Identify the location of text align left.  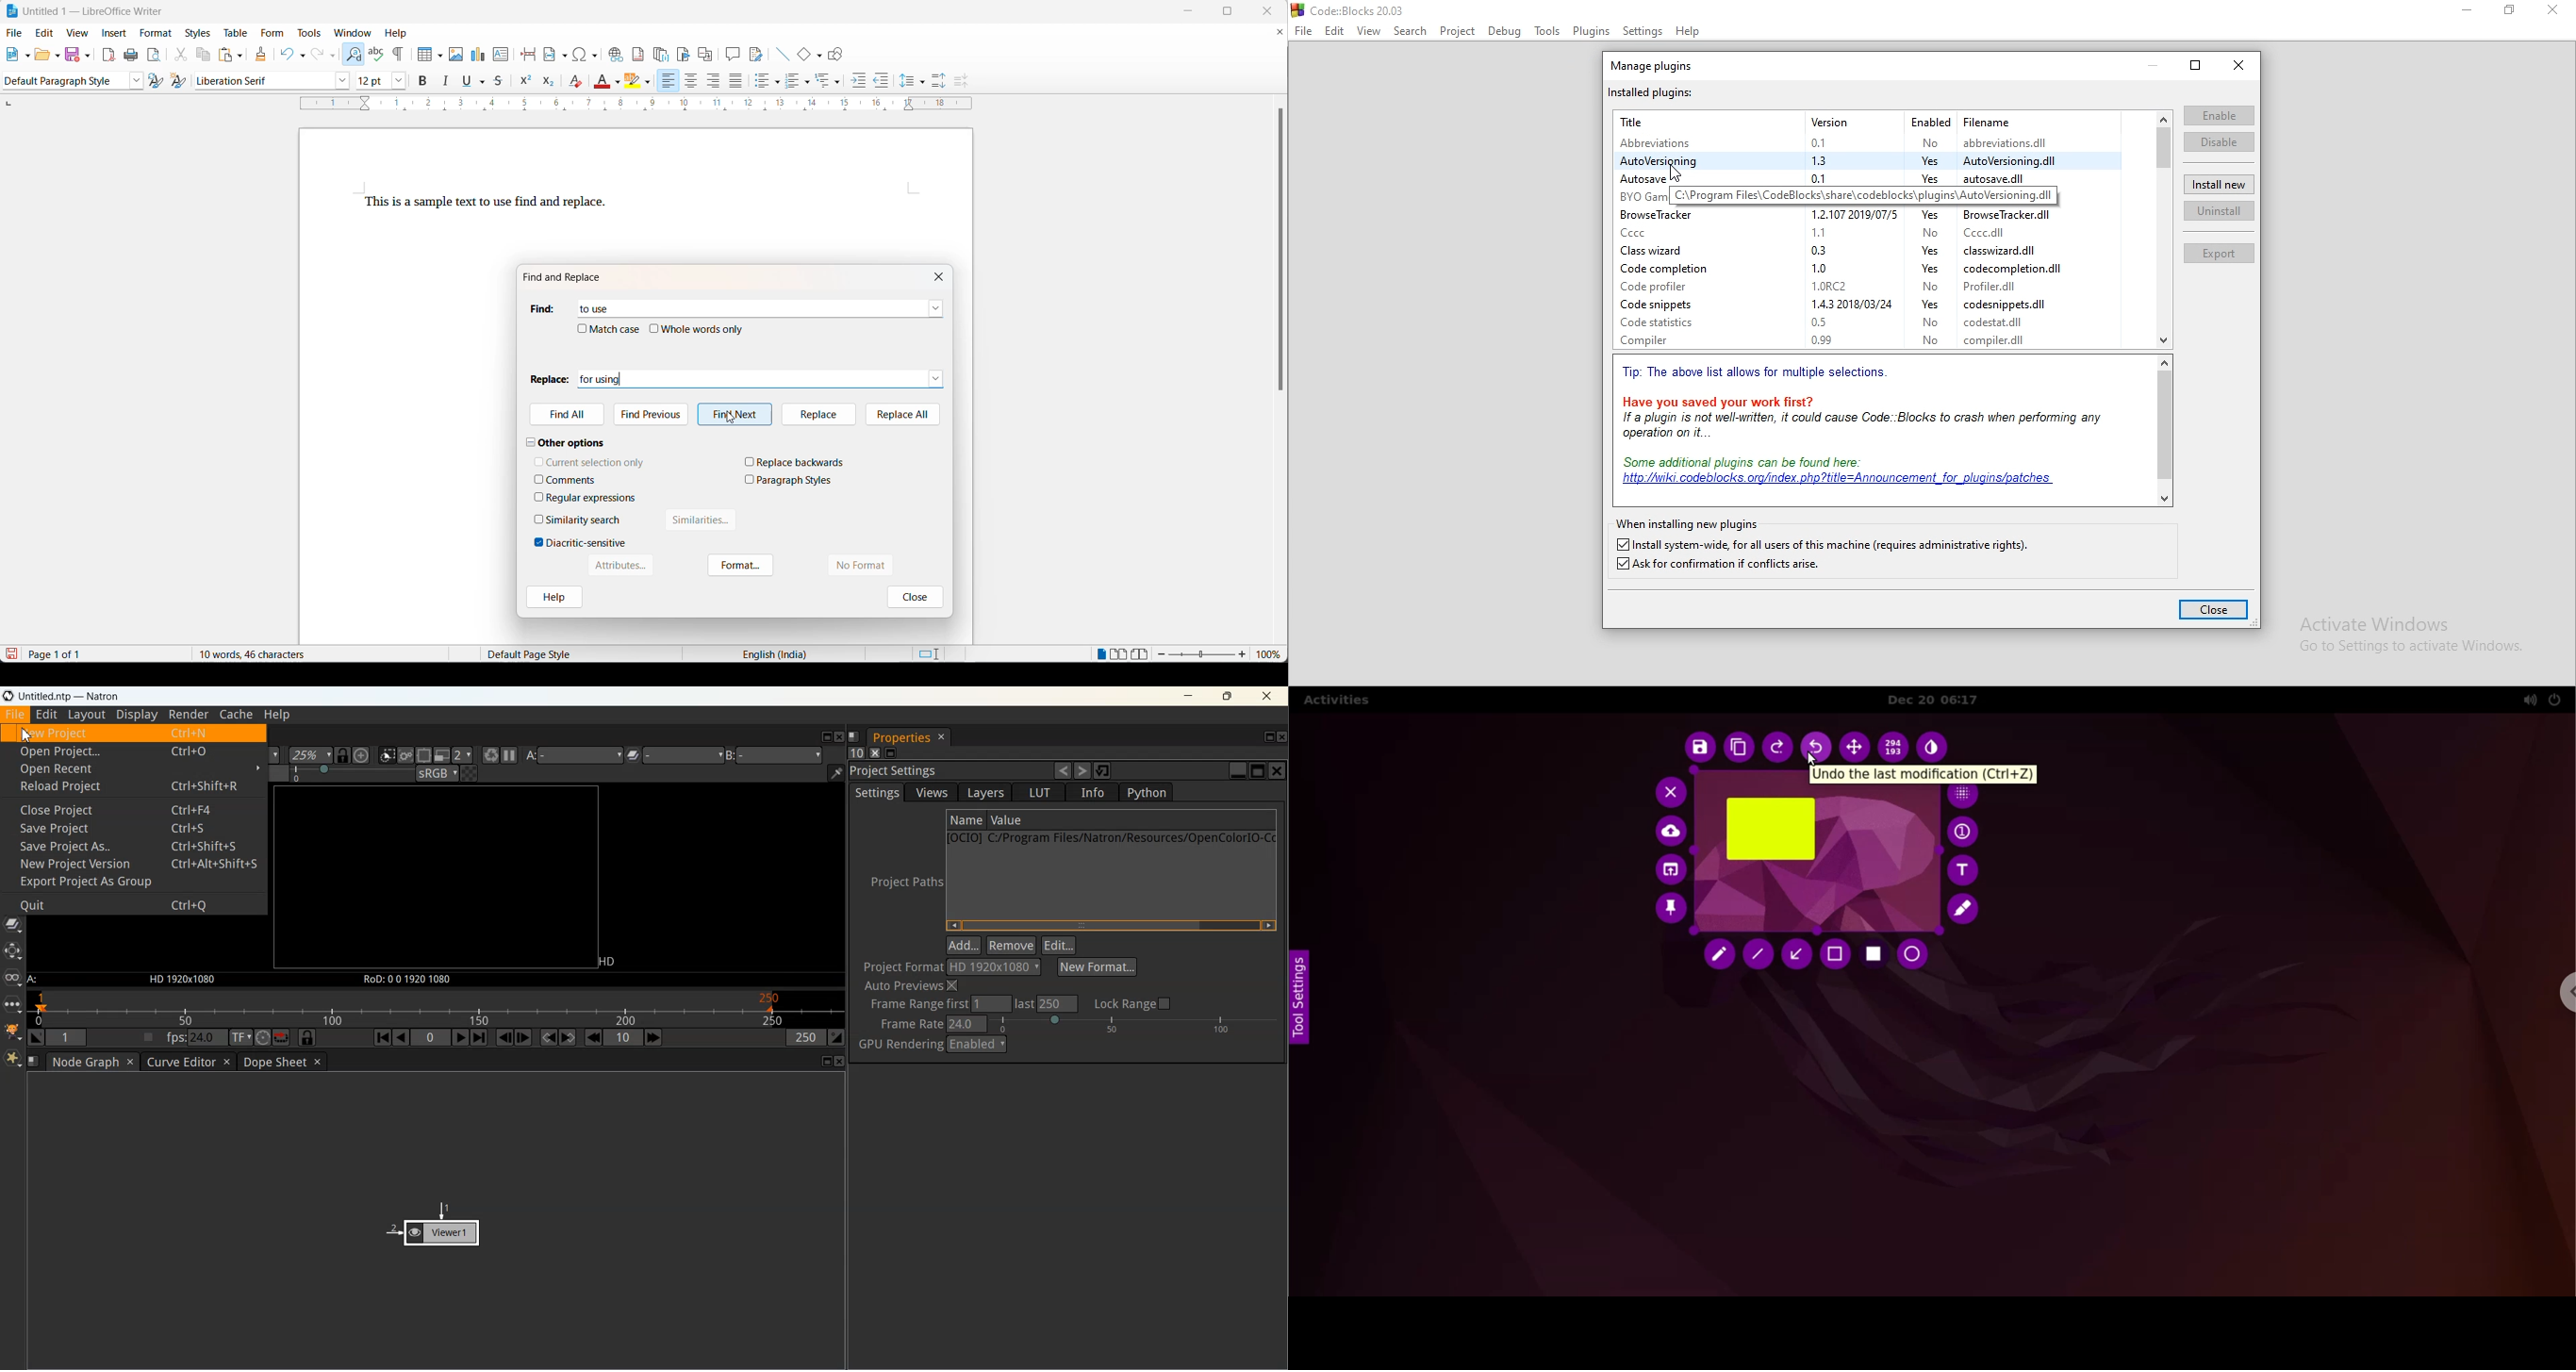
(667, 81).